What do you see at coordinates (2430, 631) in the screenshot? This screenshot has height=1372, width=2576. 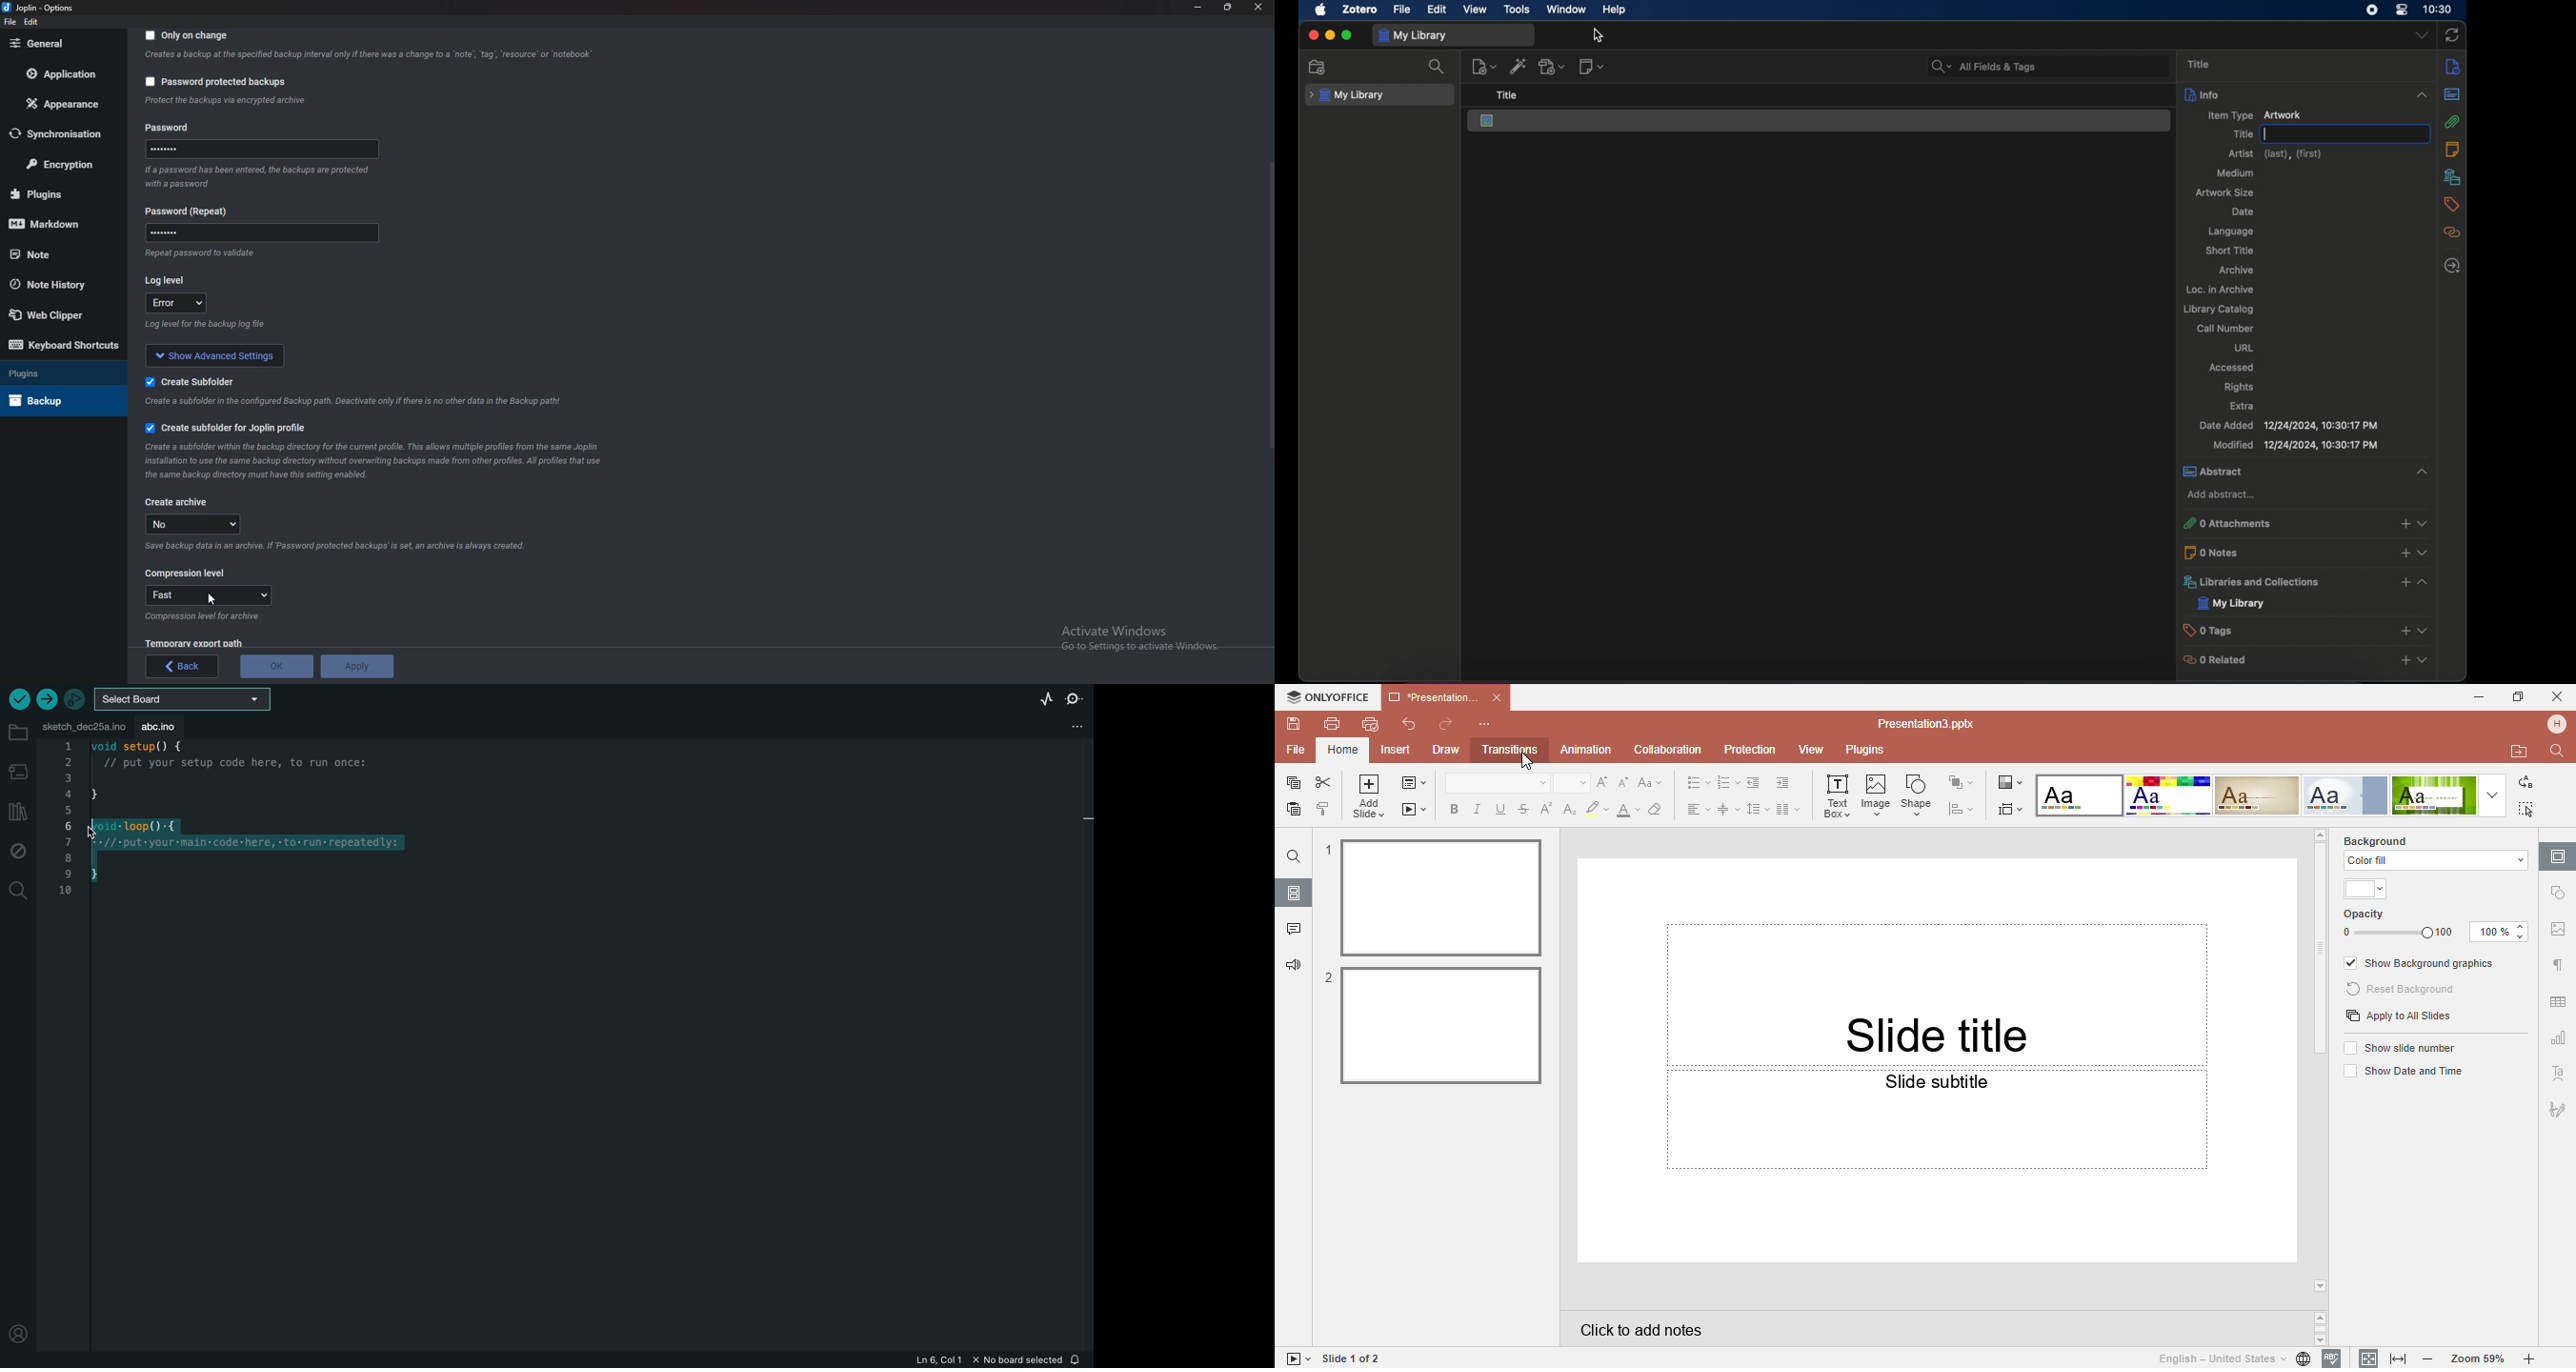 I see `expand section` at bounding box center [2430, 631].